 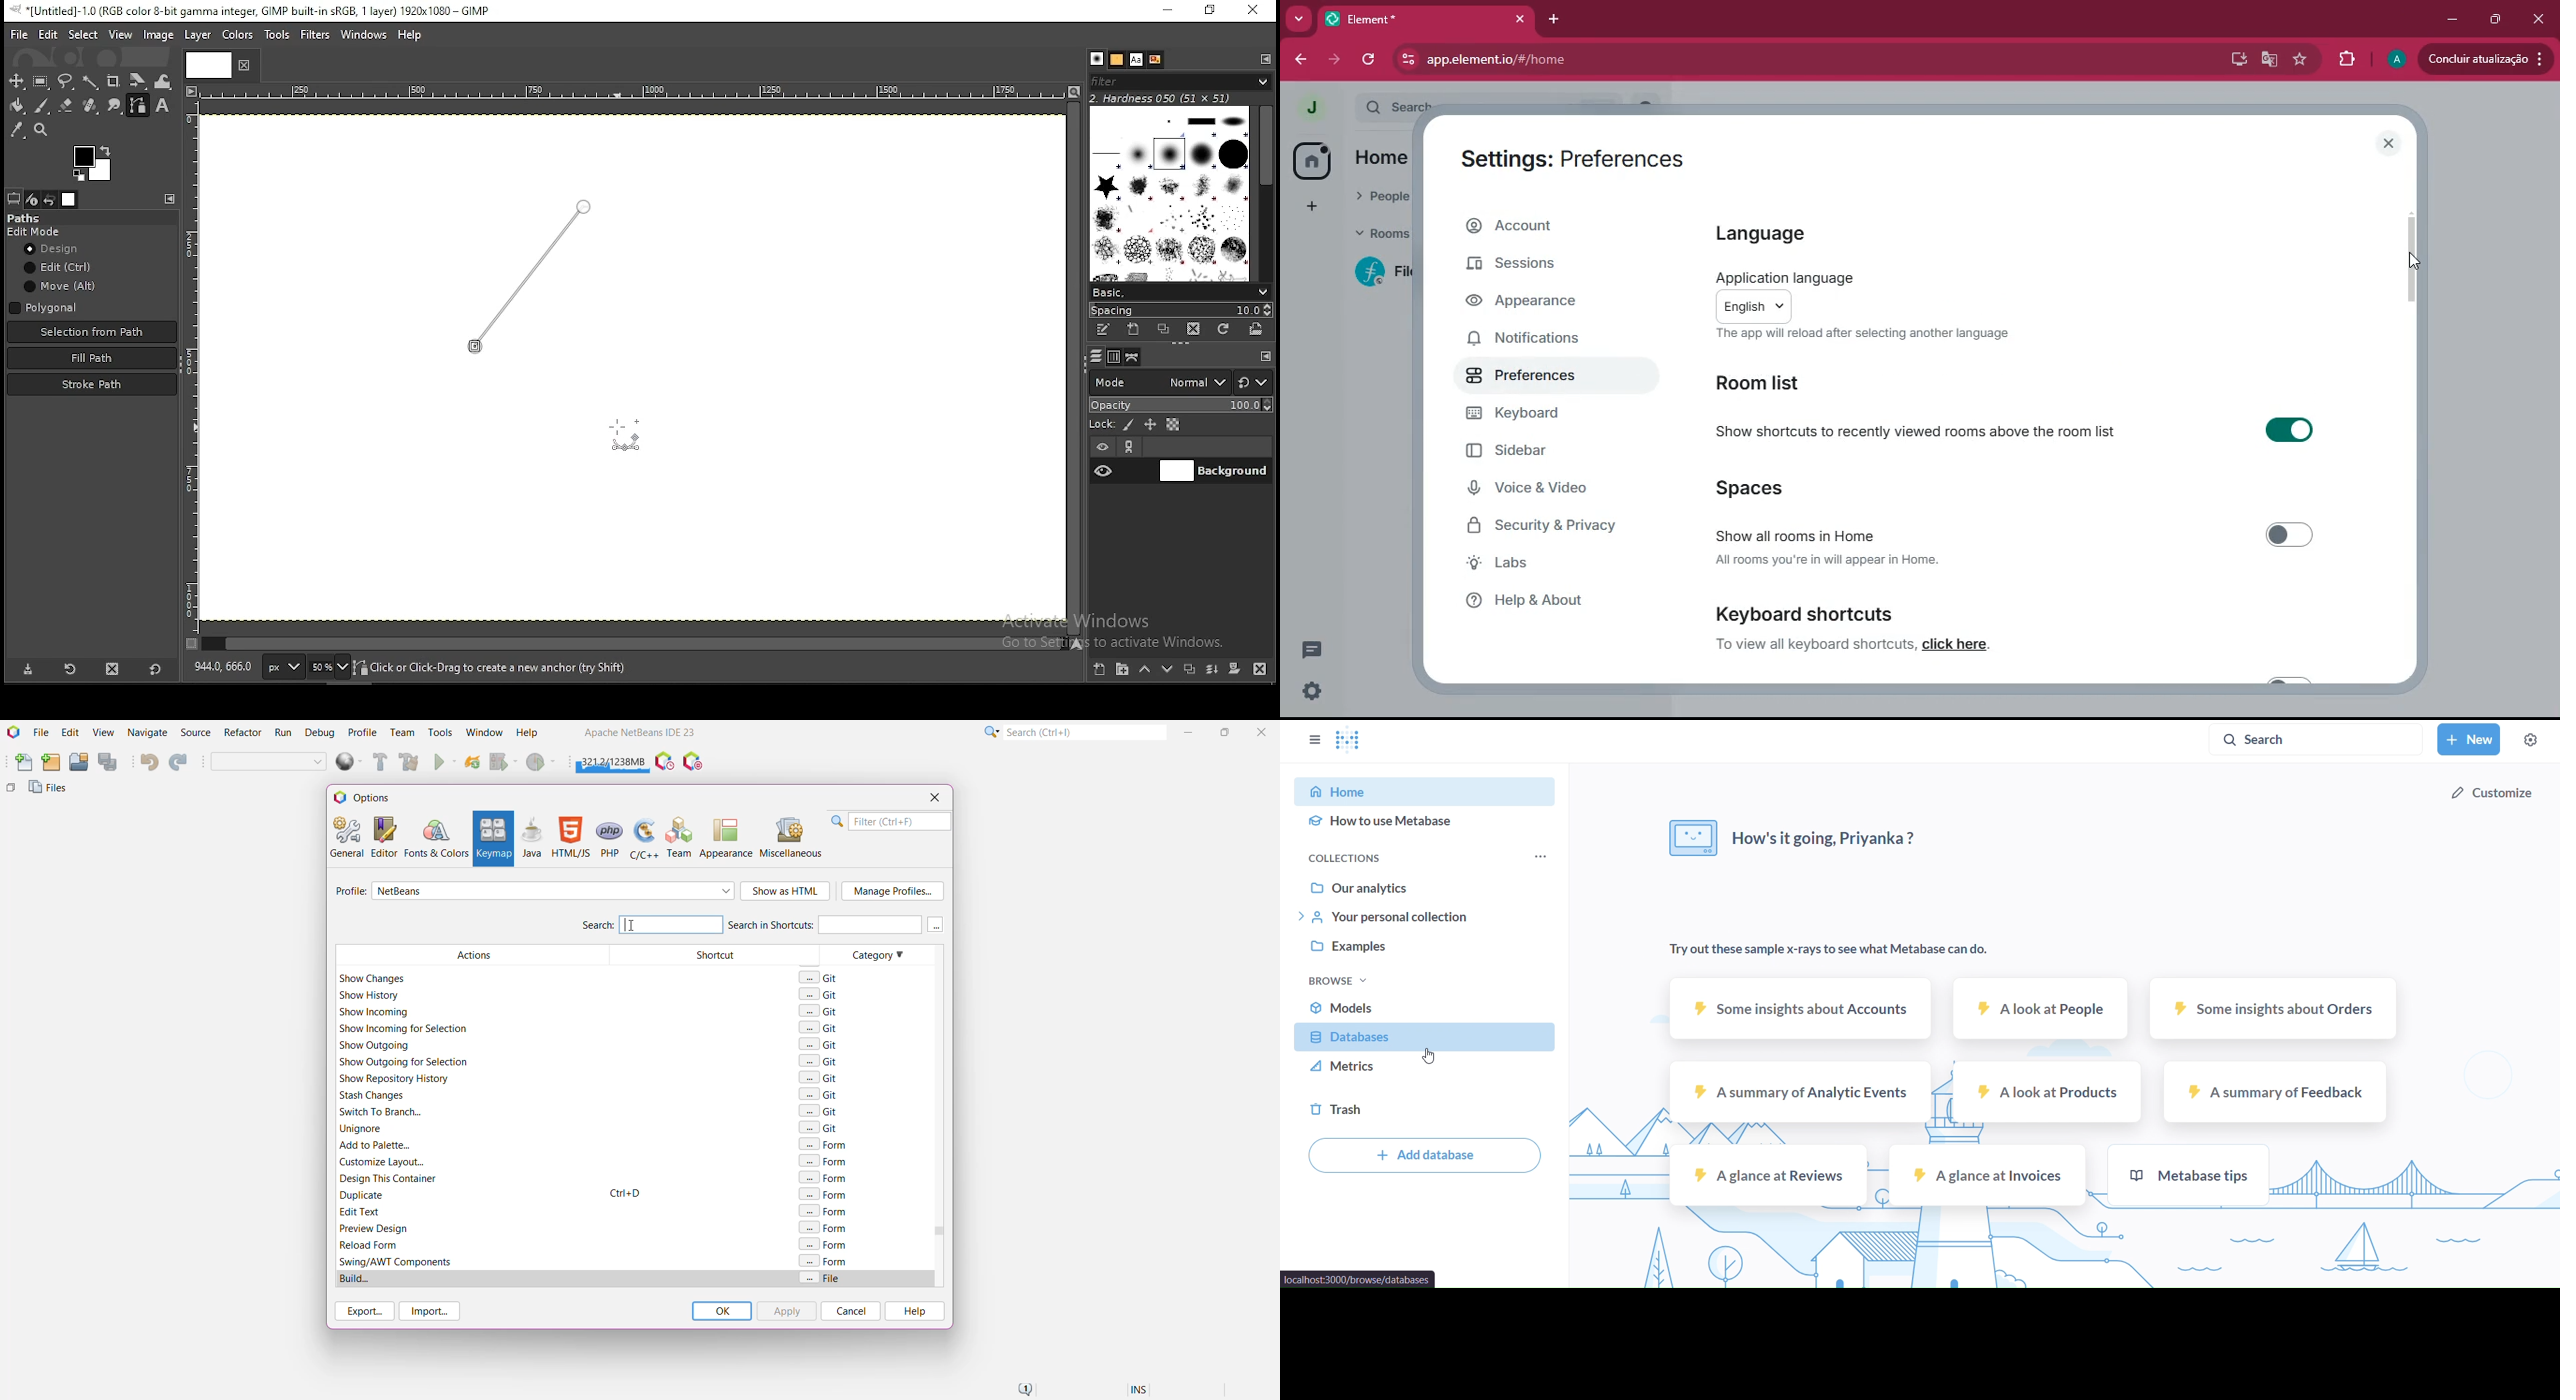 What do you see at coordinates (1097, 59) in the screenshot?
I see `brushes` at bounding box center [1097, 59].